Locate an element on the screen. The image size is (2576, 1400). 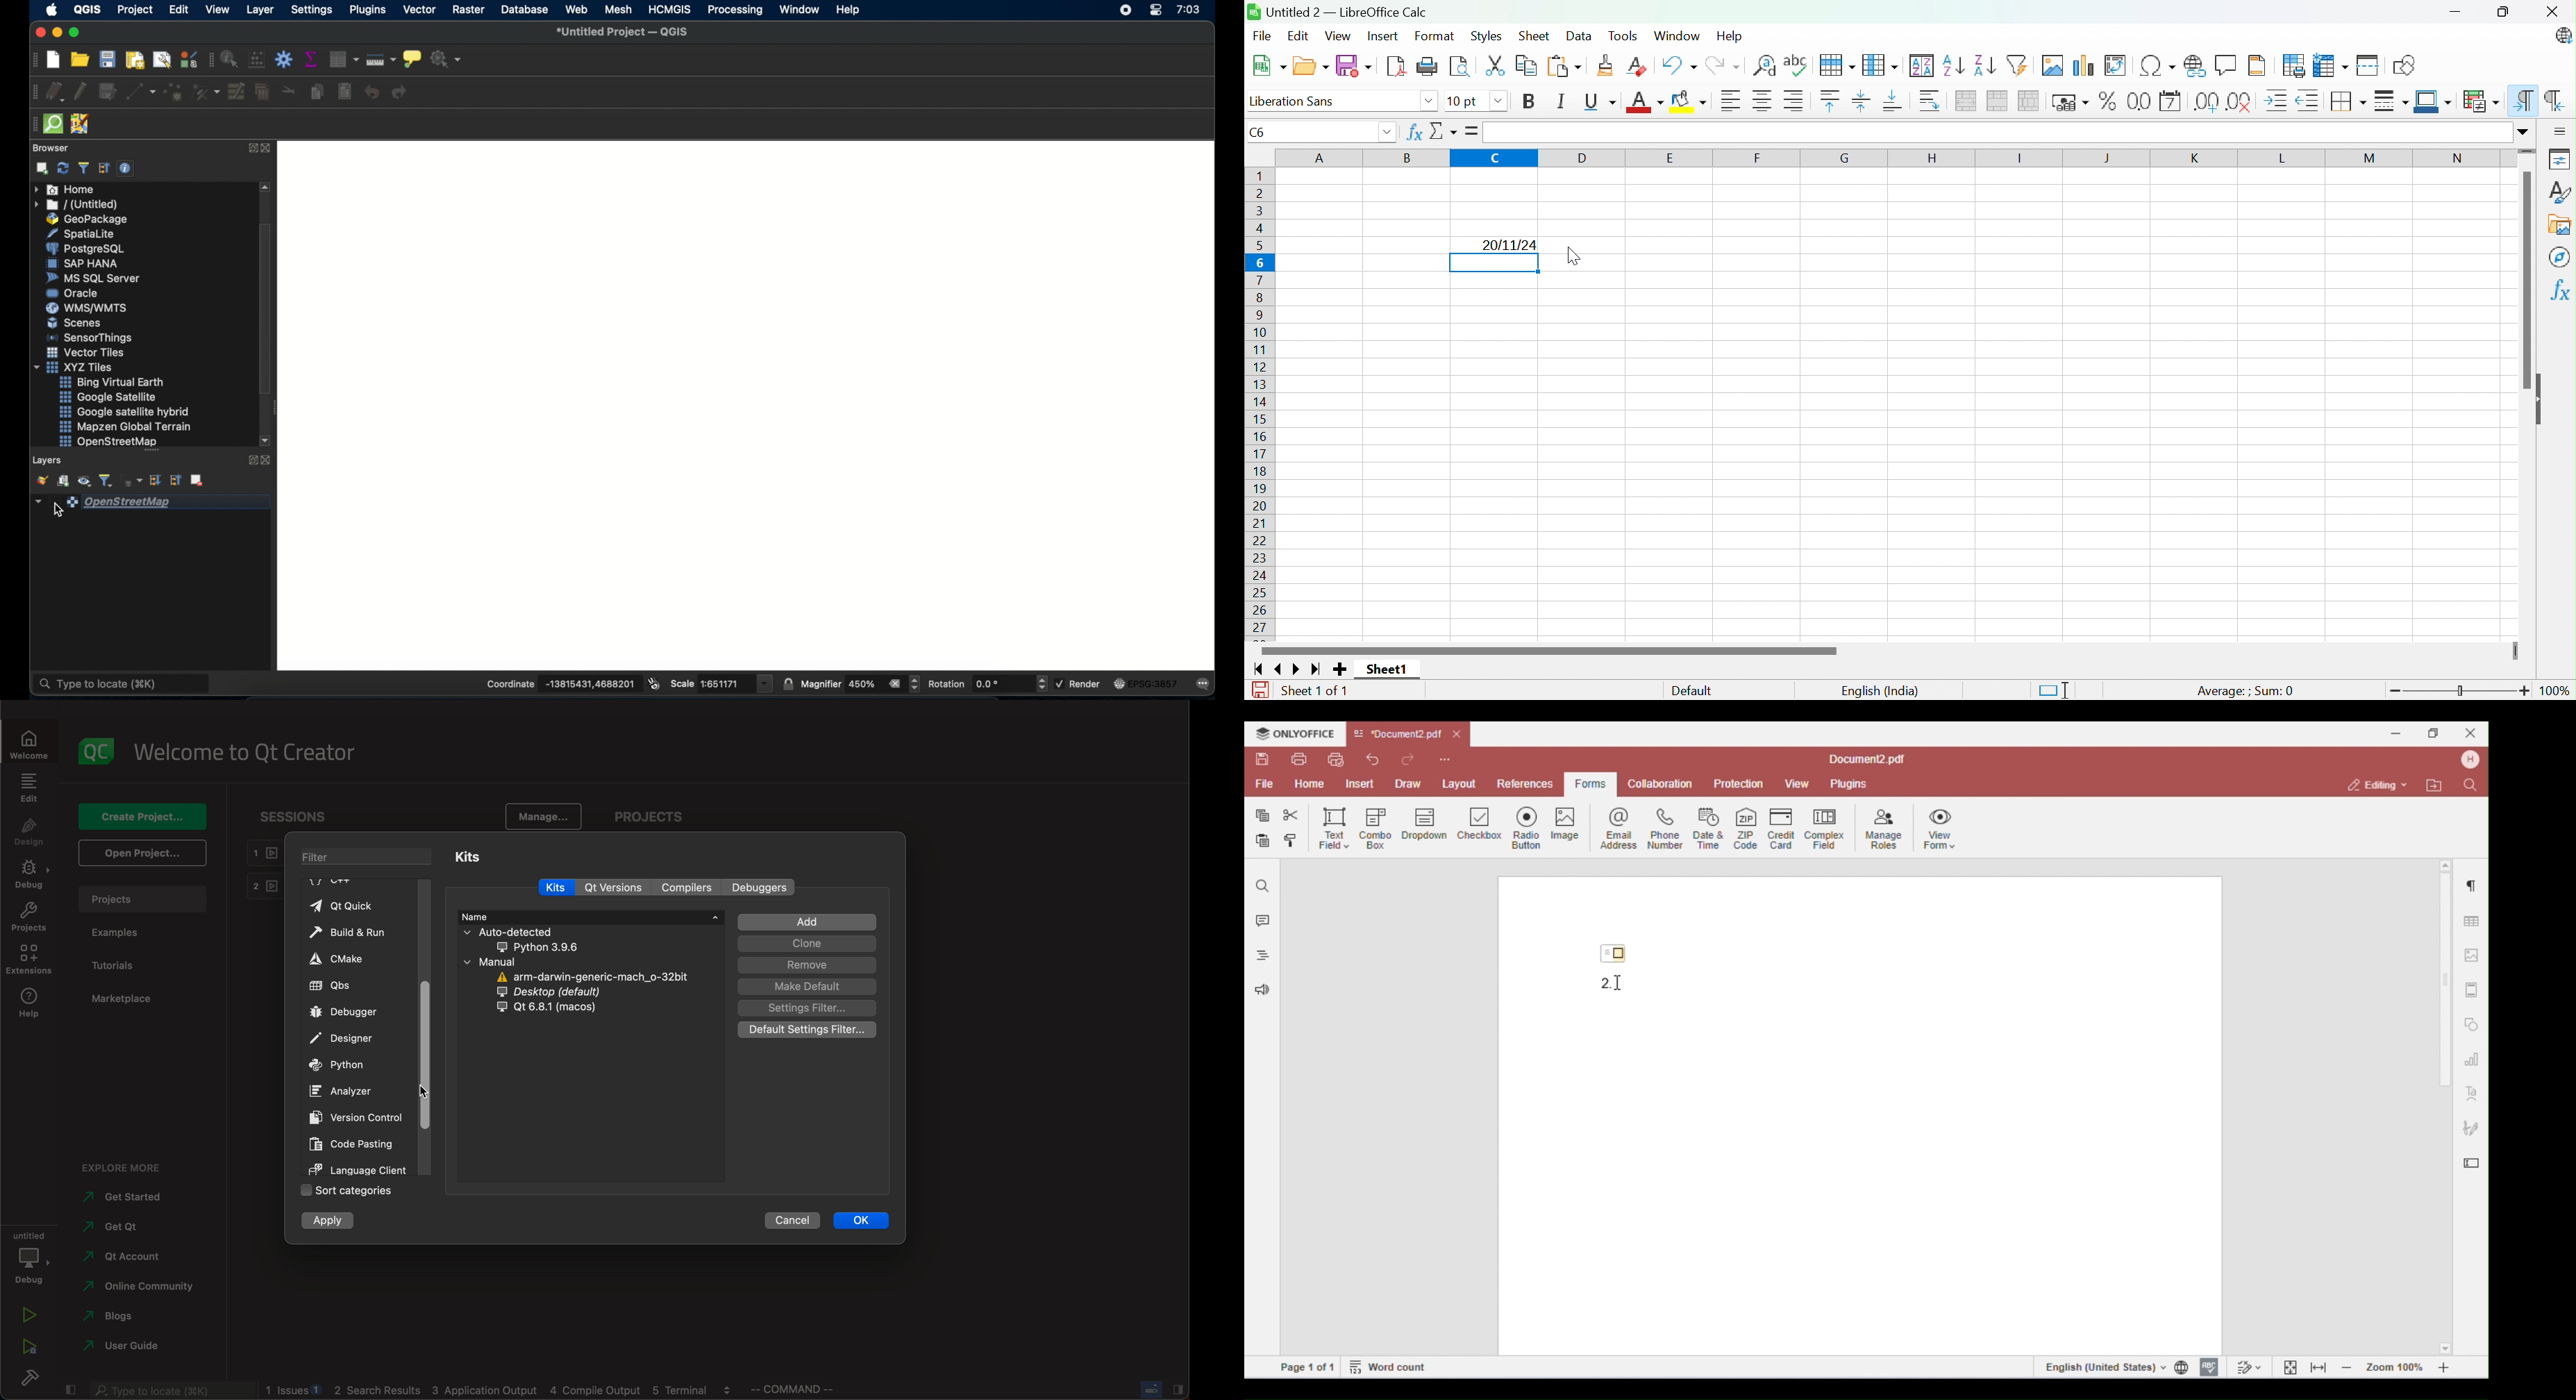
Sidebar settings is located at coordinates (2561, 132).